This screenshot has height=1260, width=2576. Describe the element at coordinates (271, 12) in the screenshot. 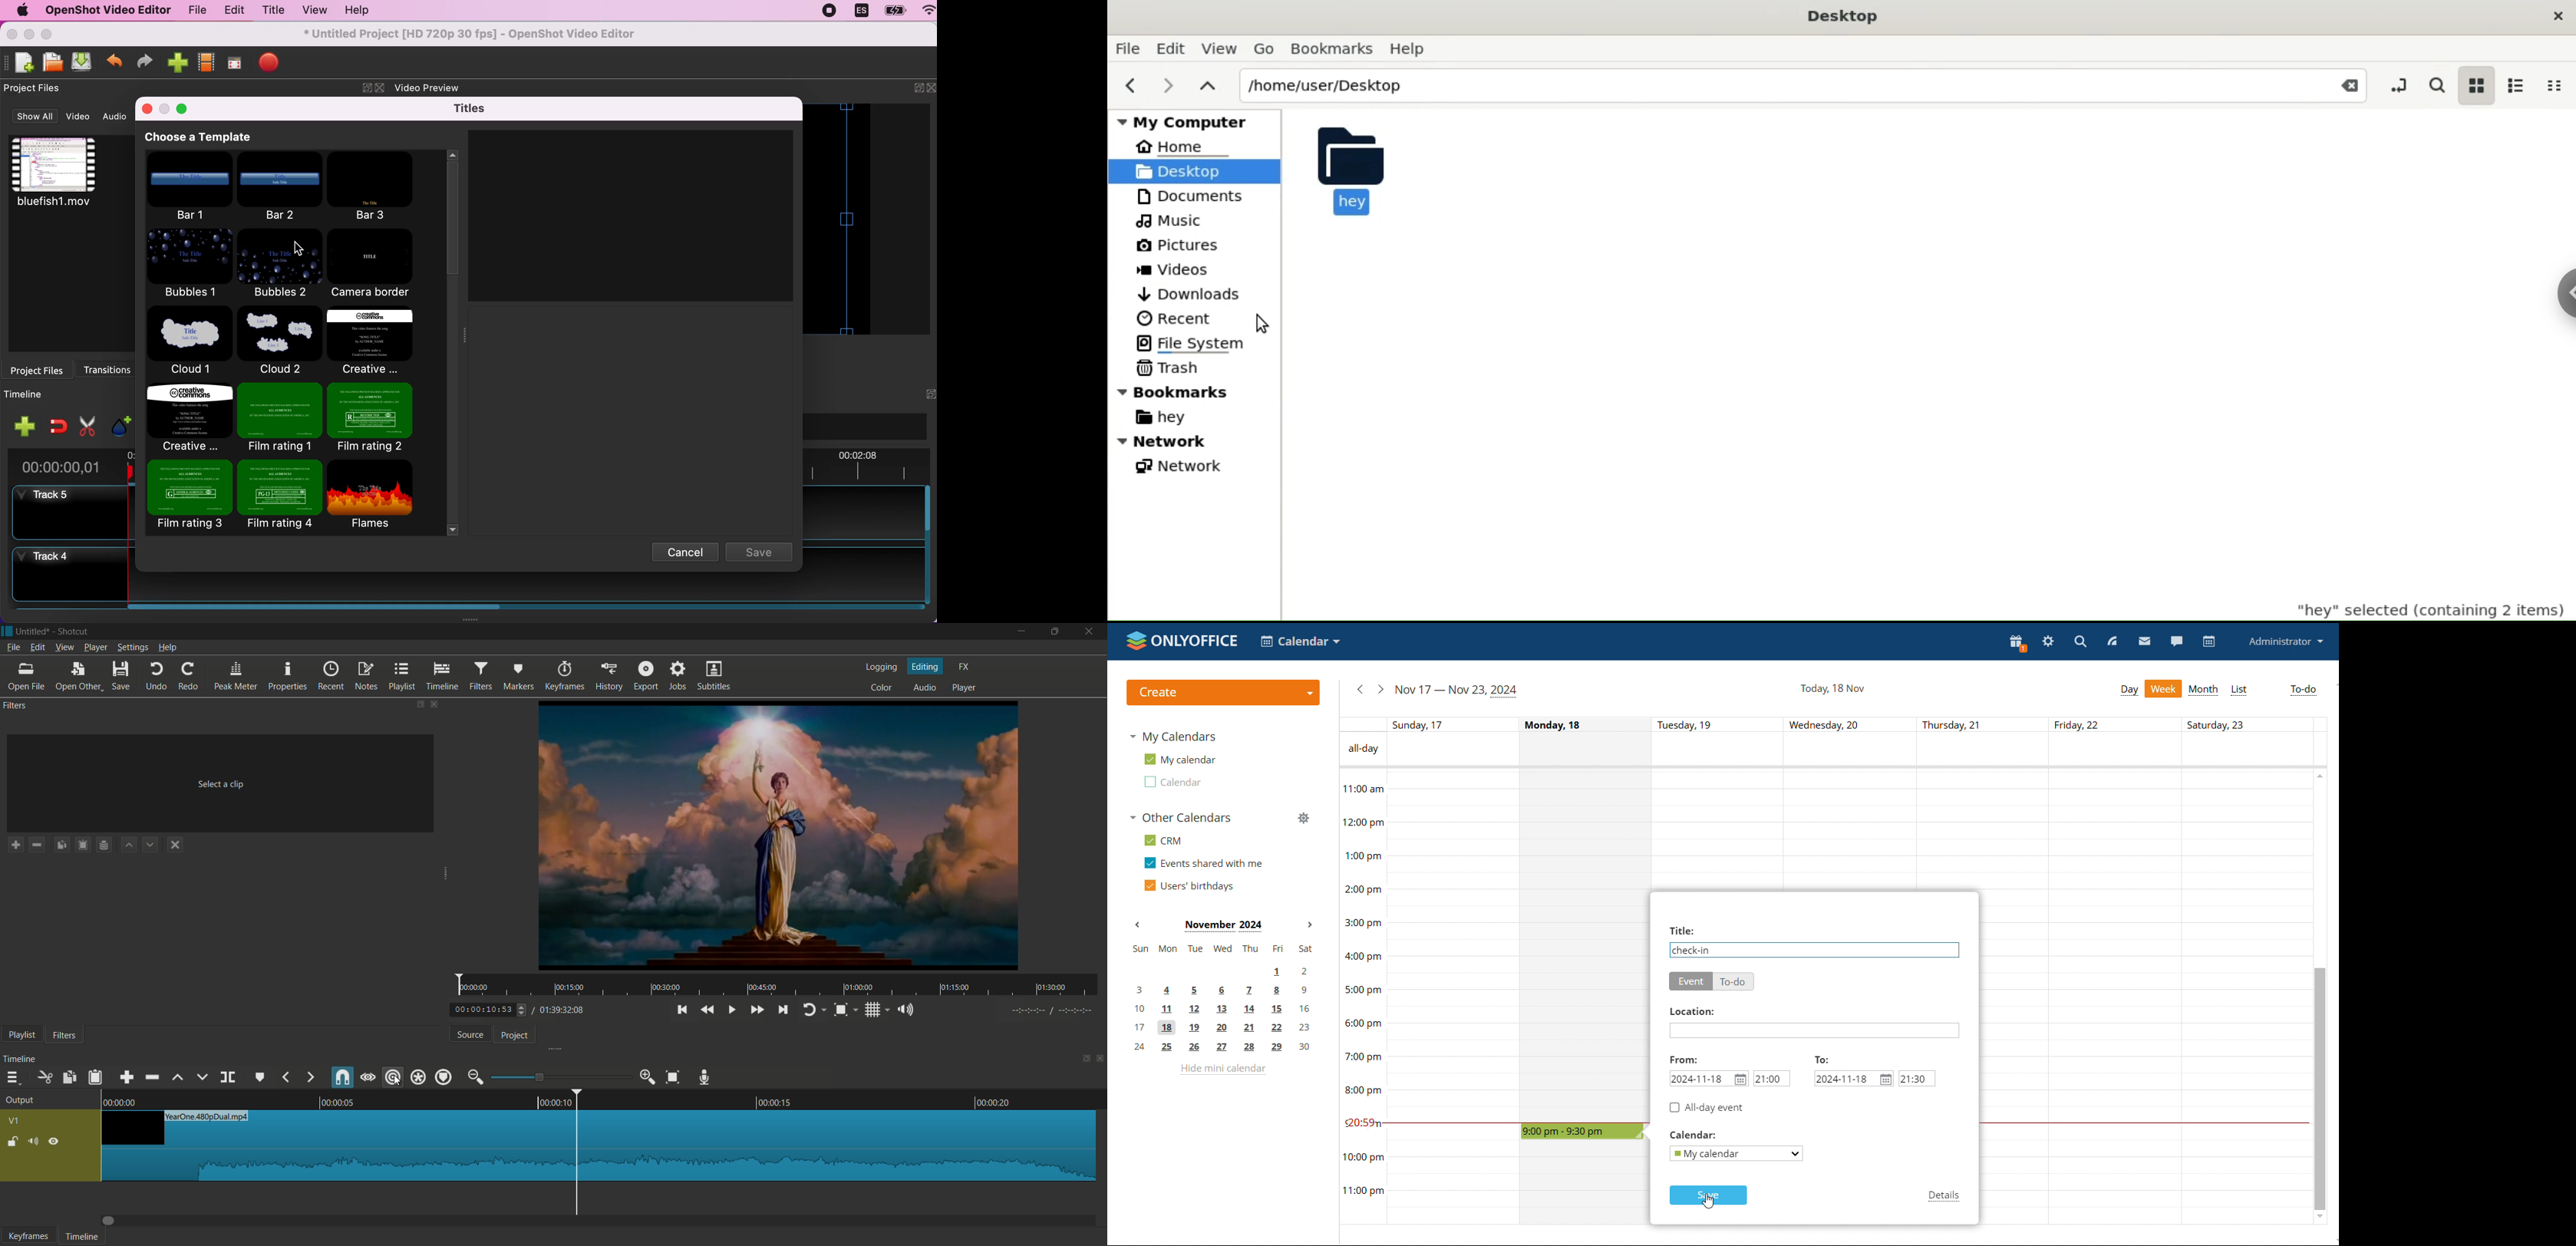

I see `title` at that location.